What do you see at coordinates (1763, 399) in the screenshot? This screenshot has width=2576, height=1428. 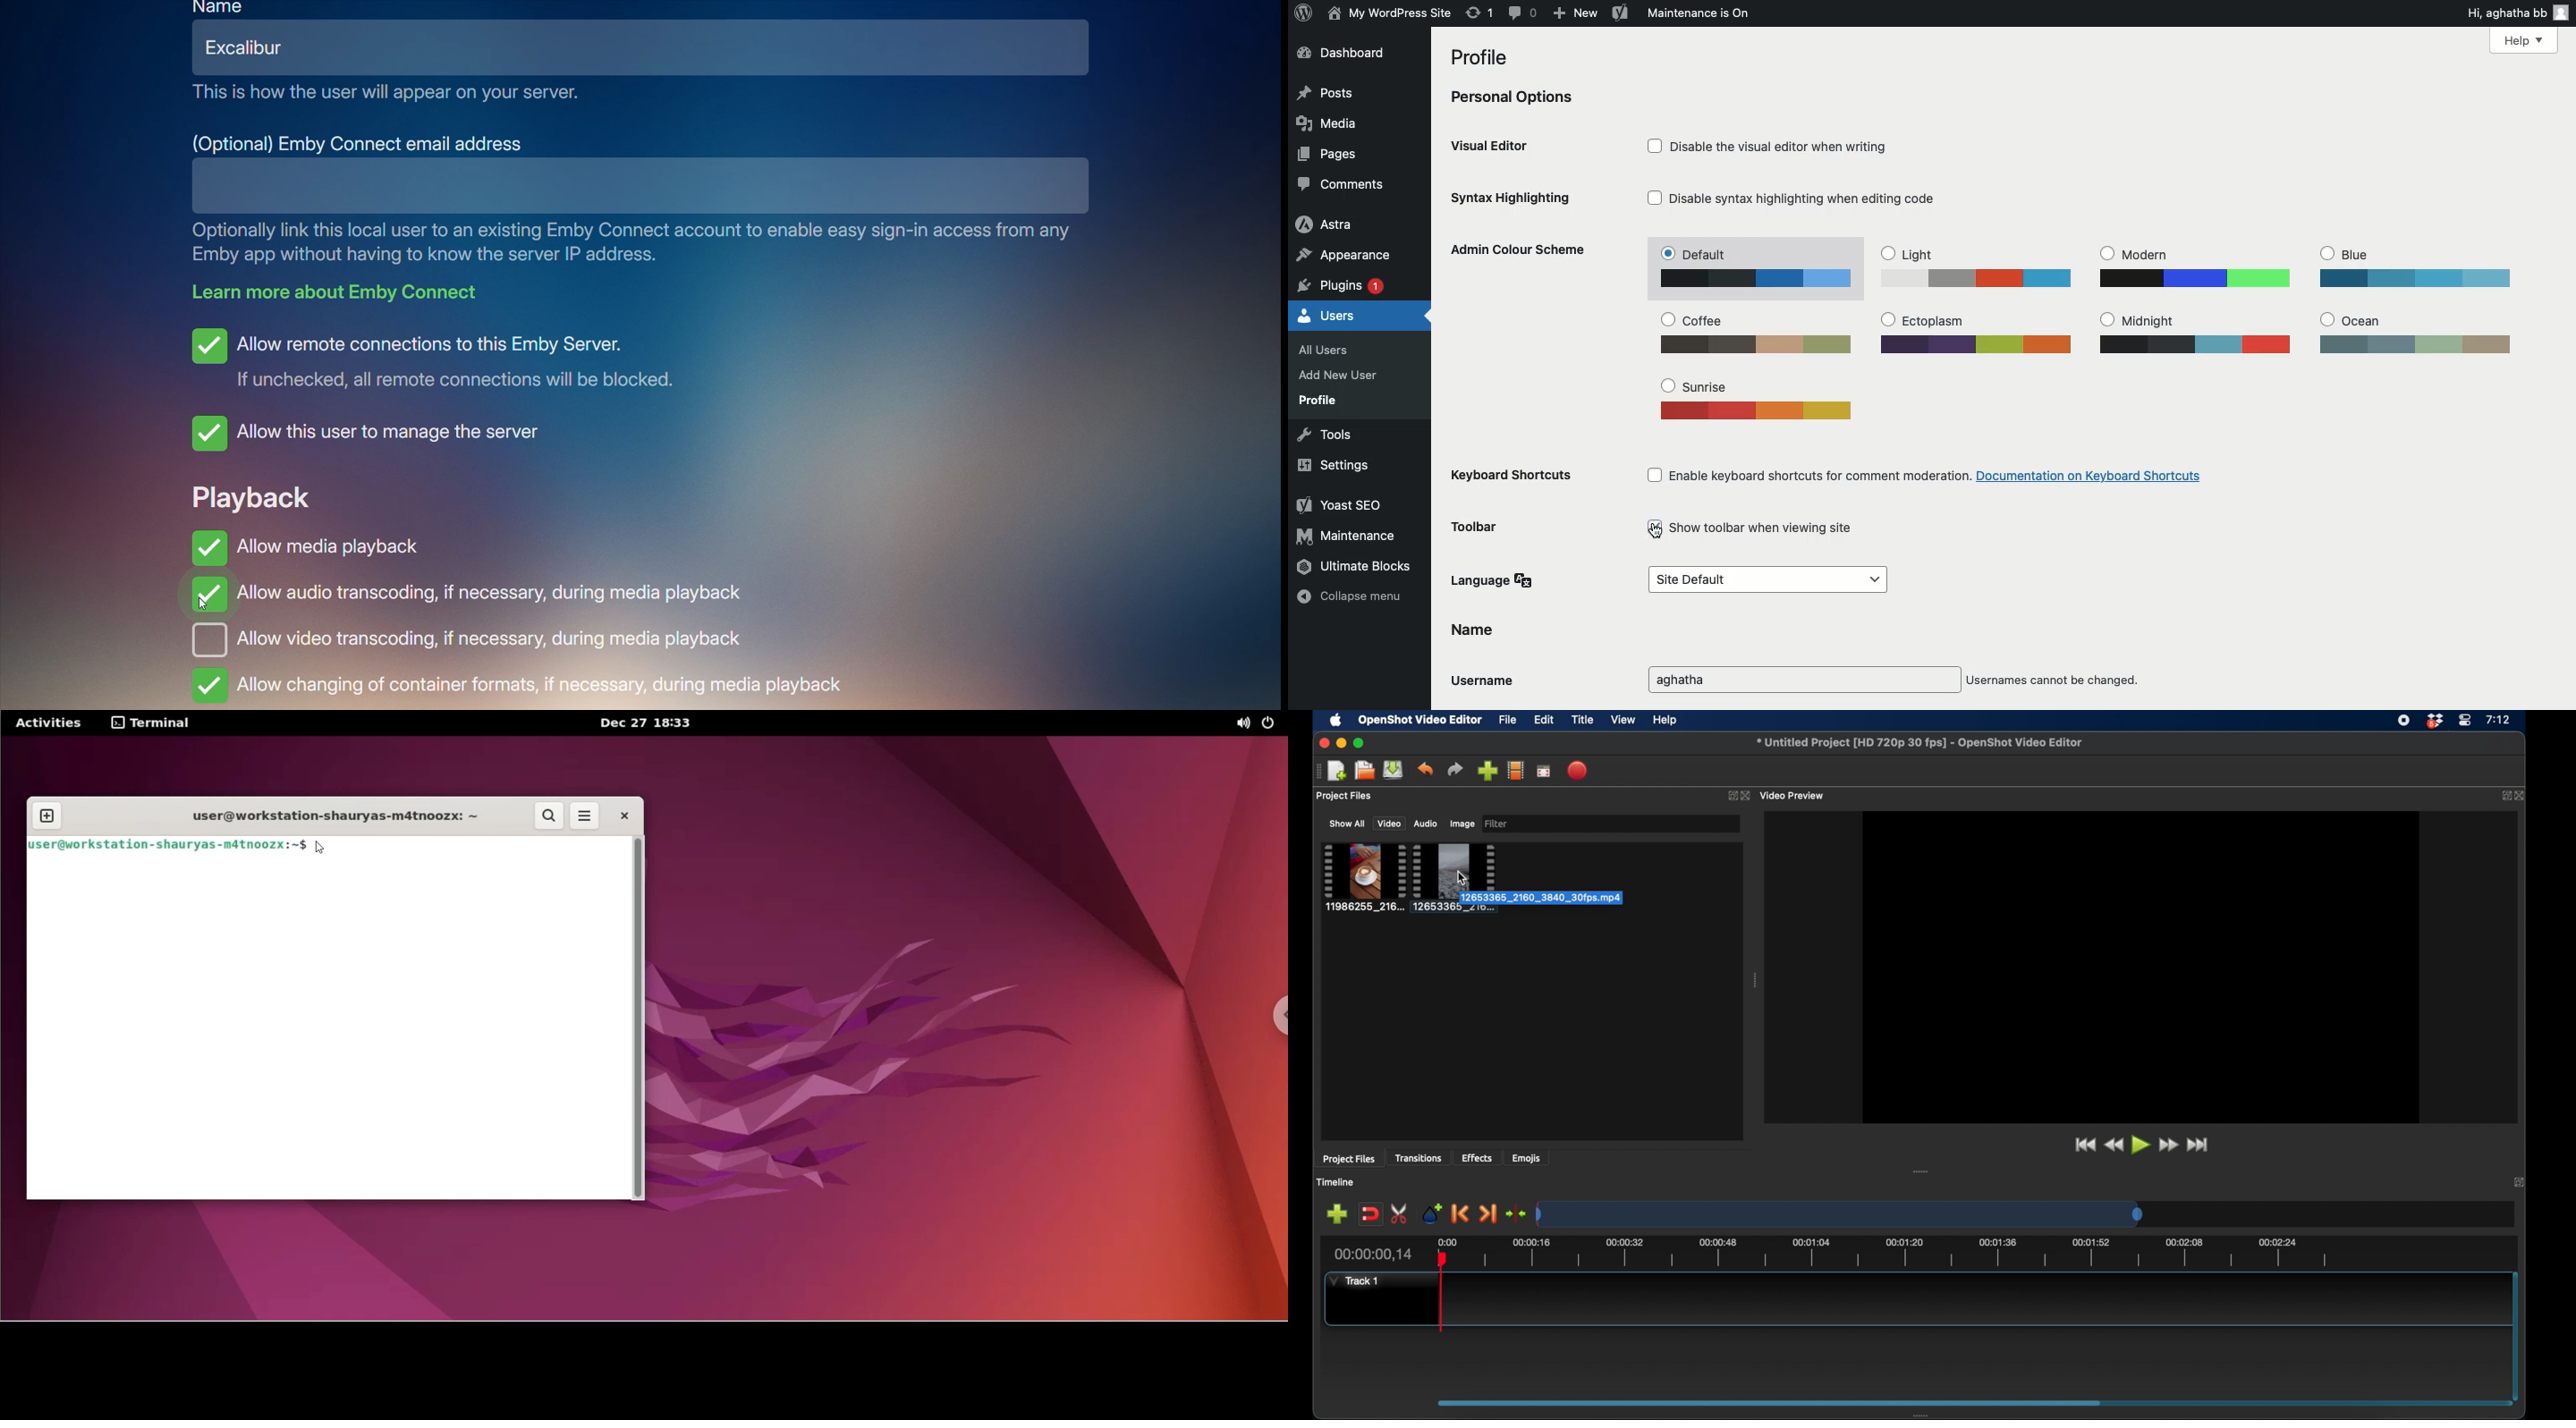 I see `Sunrise` at bounding box center [1763, 399].